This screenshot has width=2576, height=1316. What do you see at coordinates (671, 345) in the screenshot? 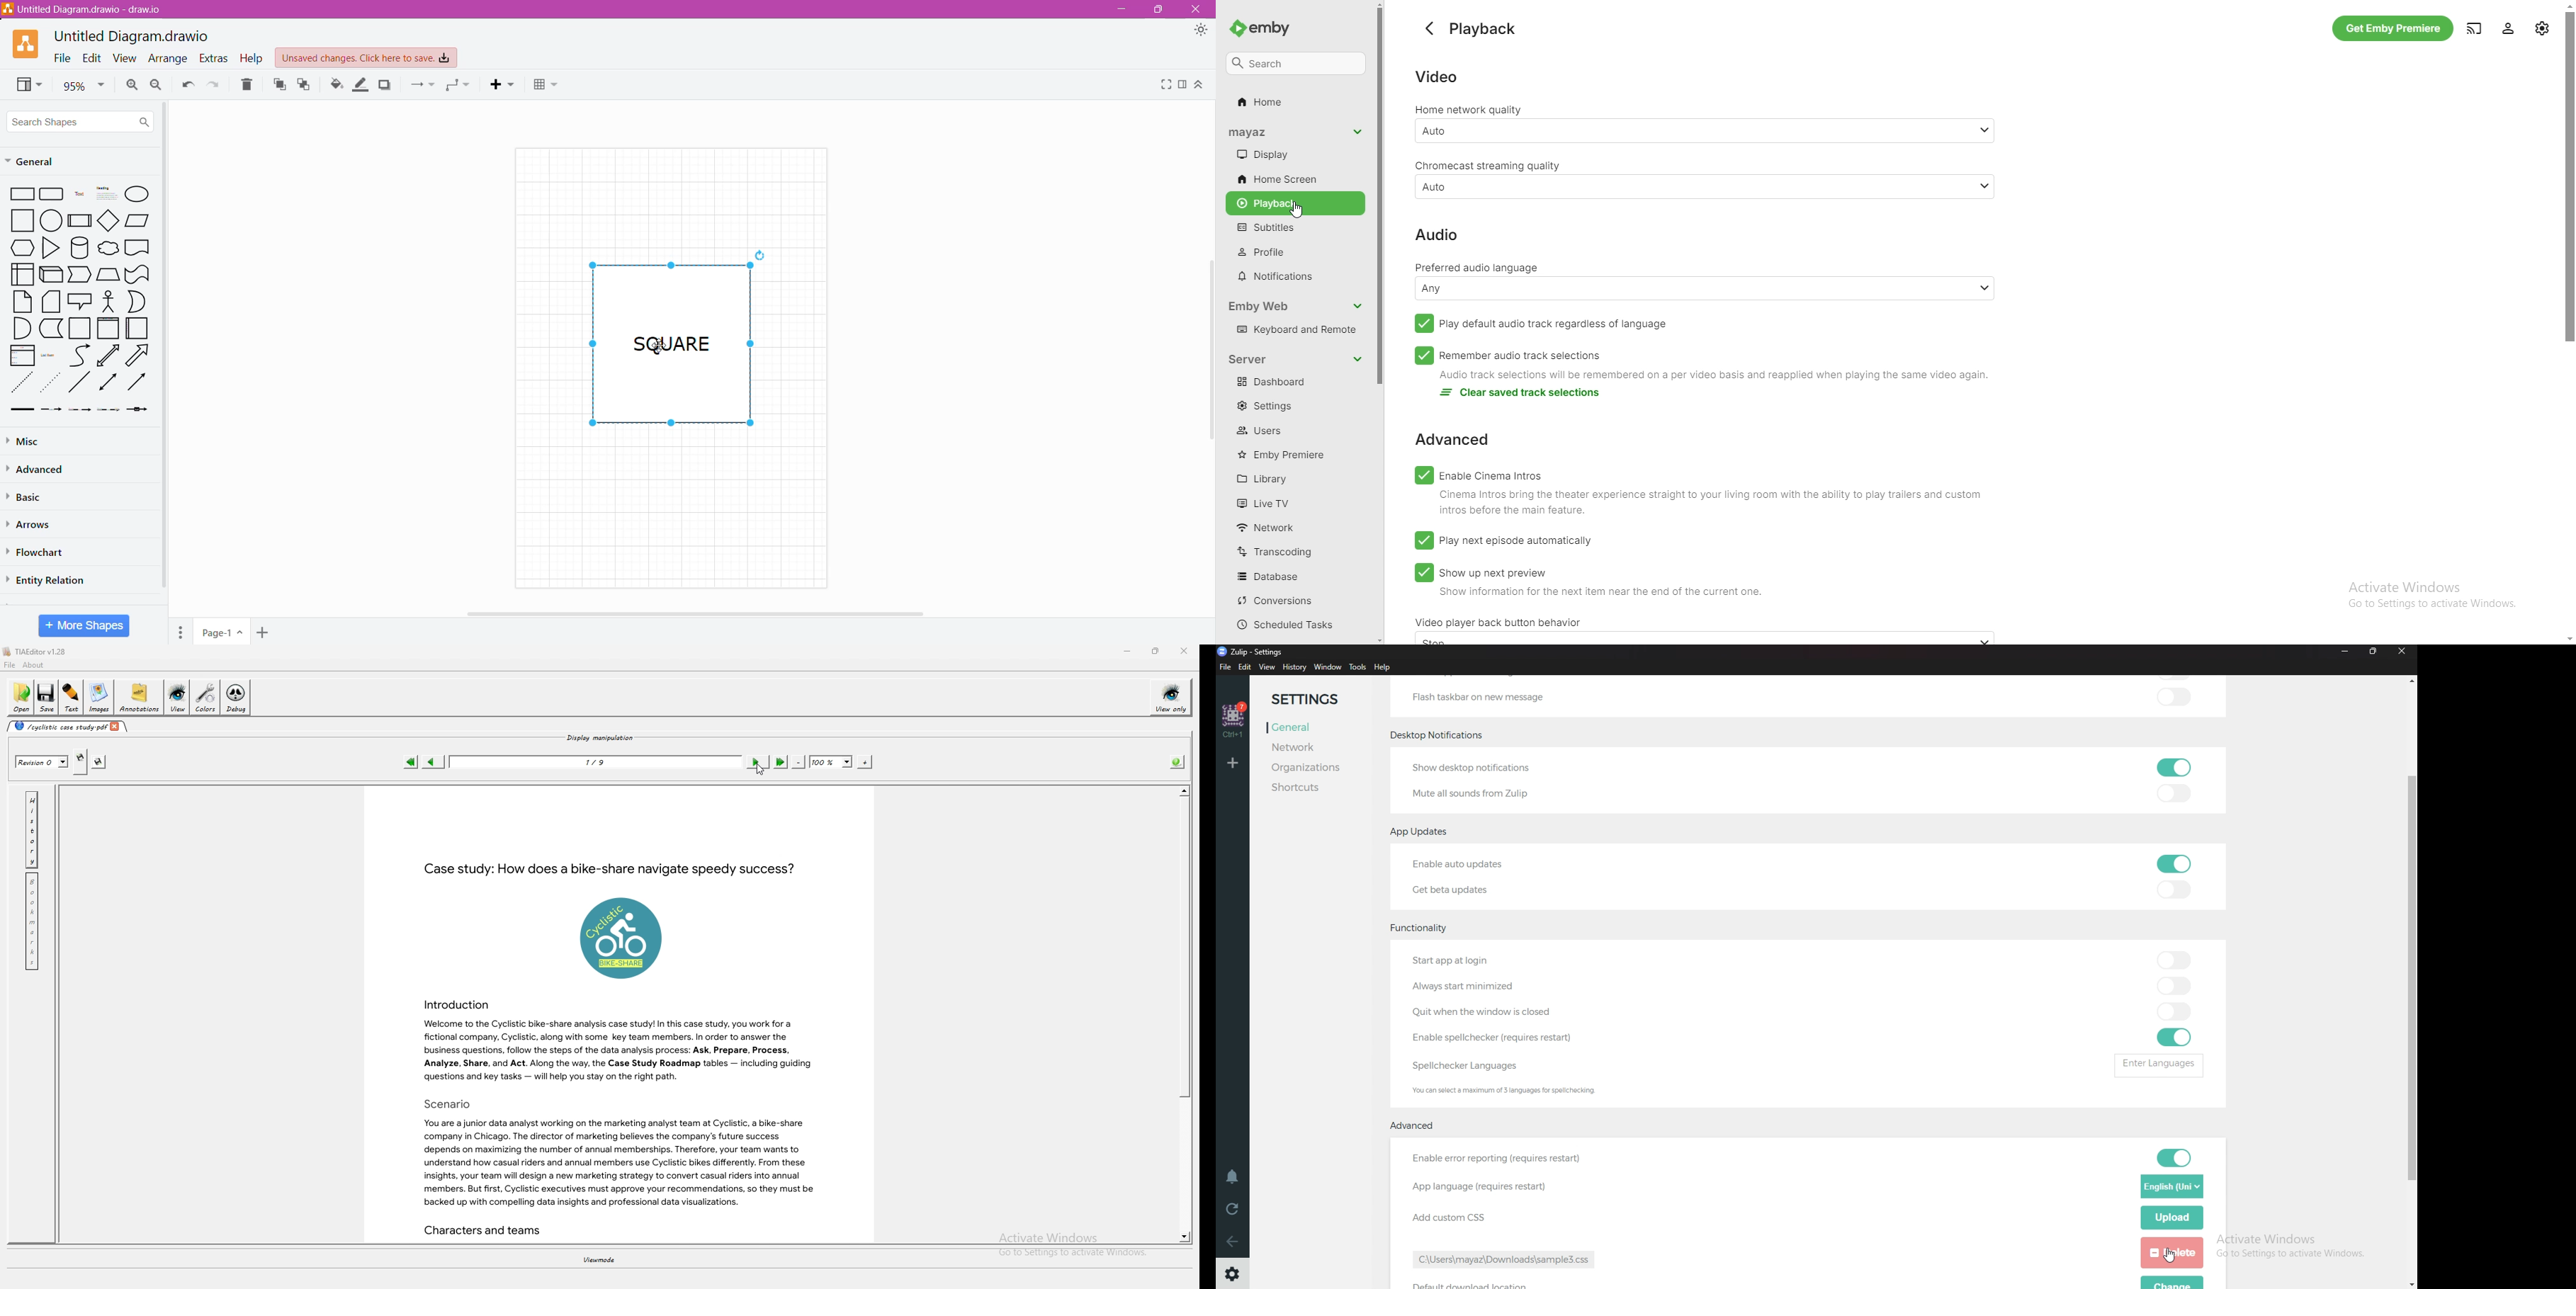
I see `Shape` at bounding box center [671, 345].